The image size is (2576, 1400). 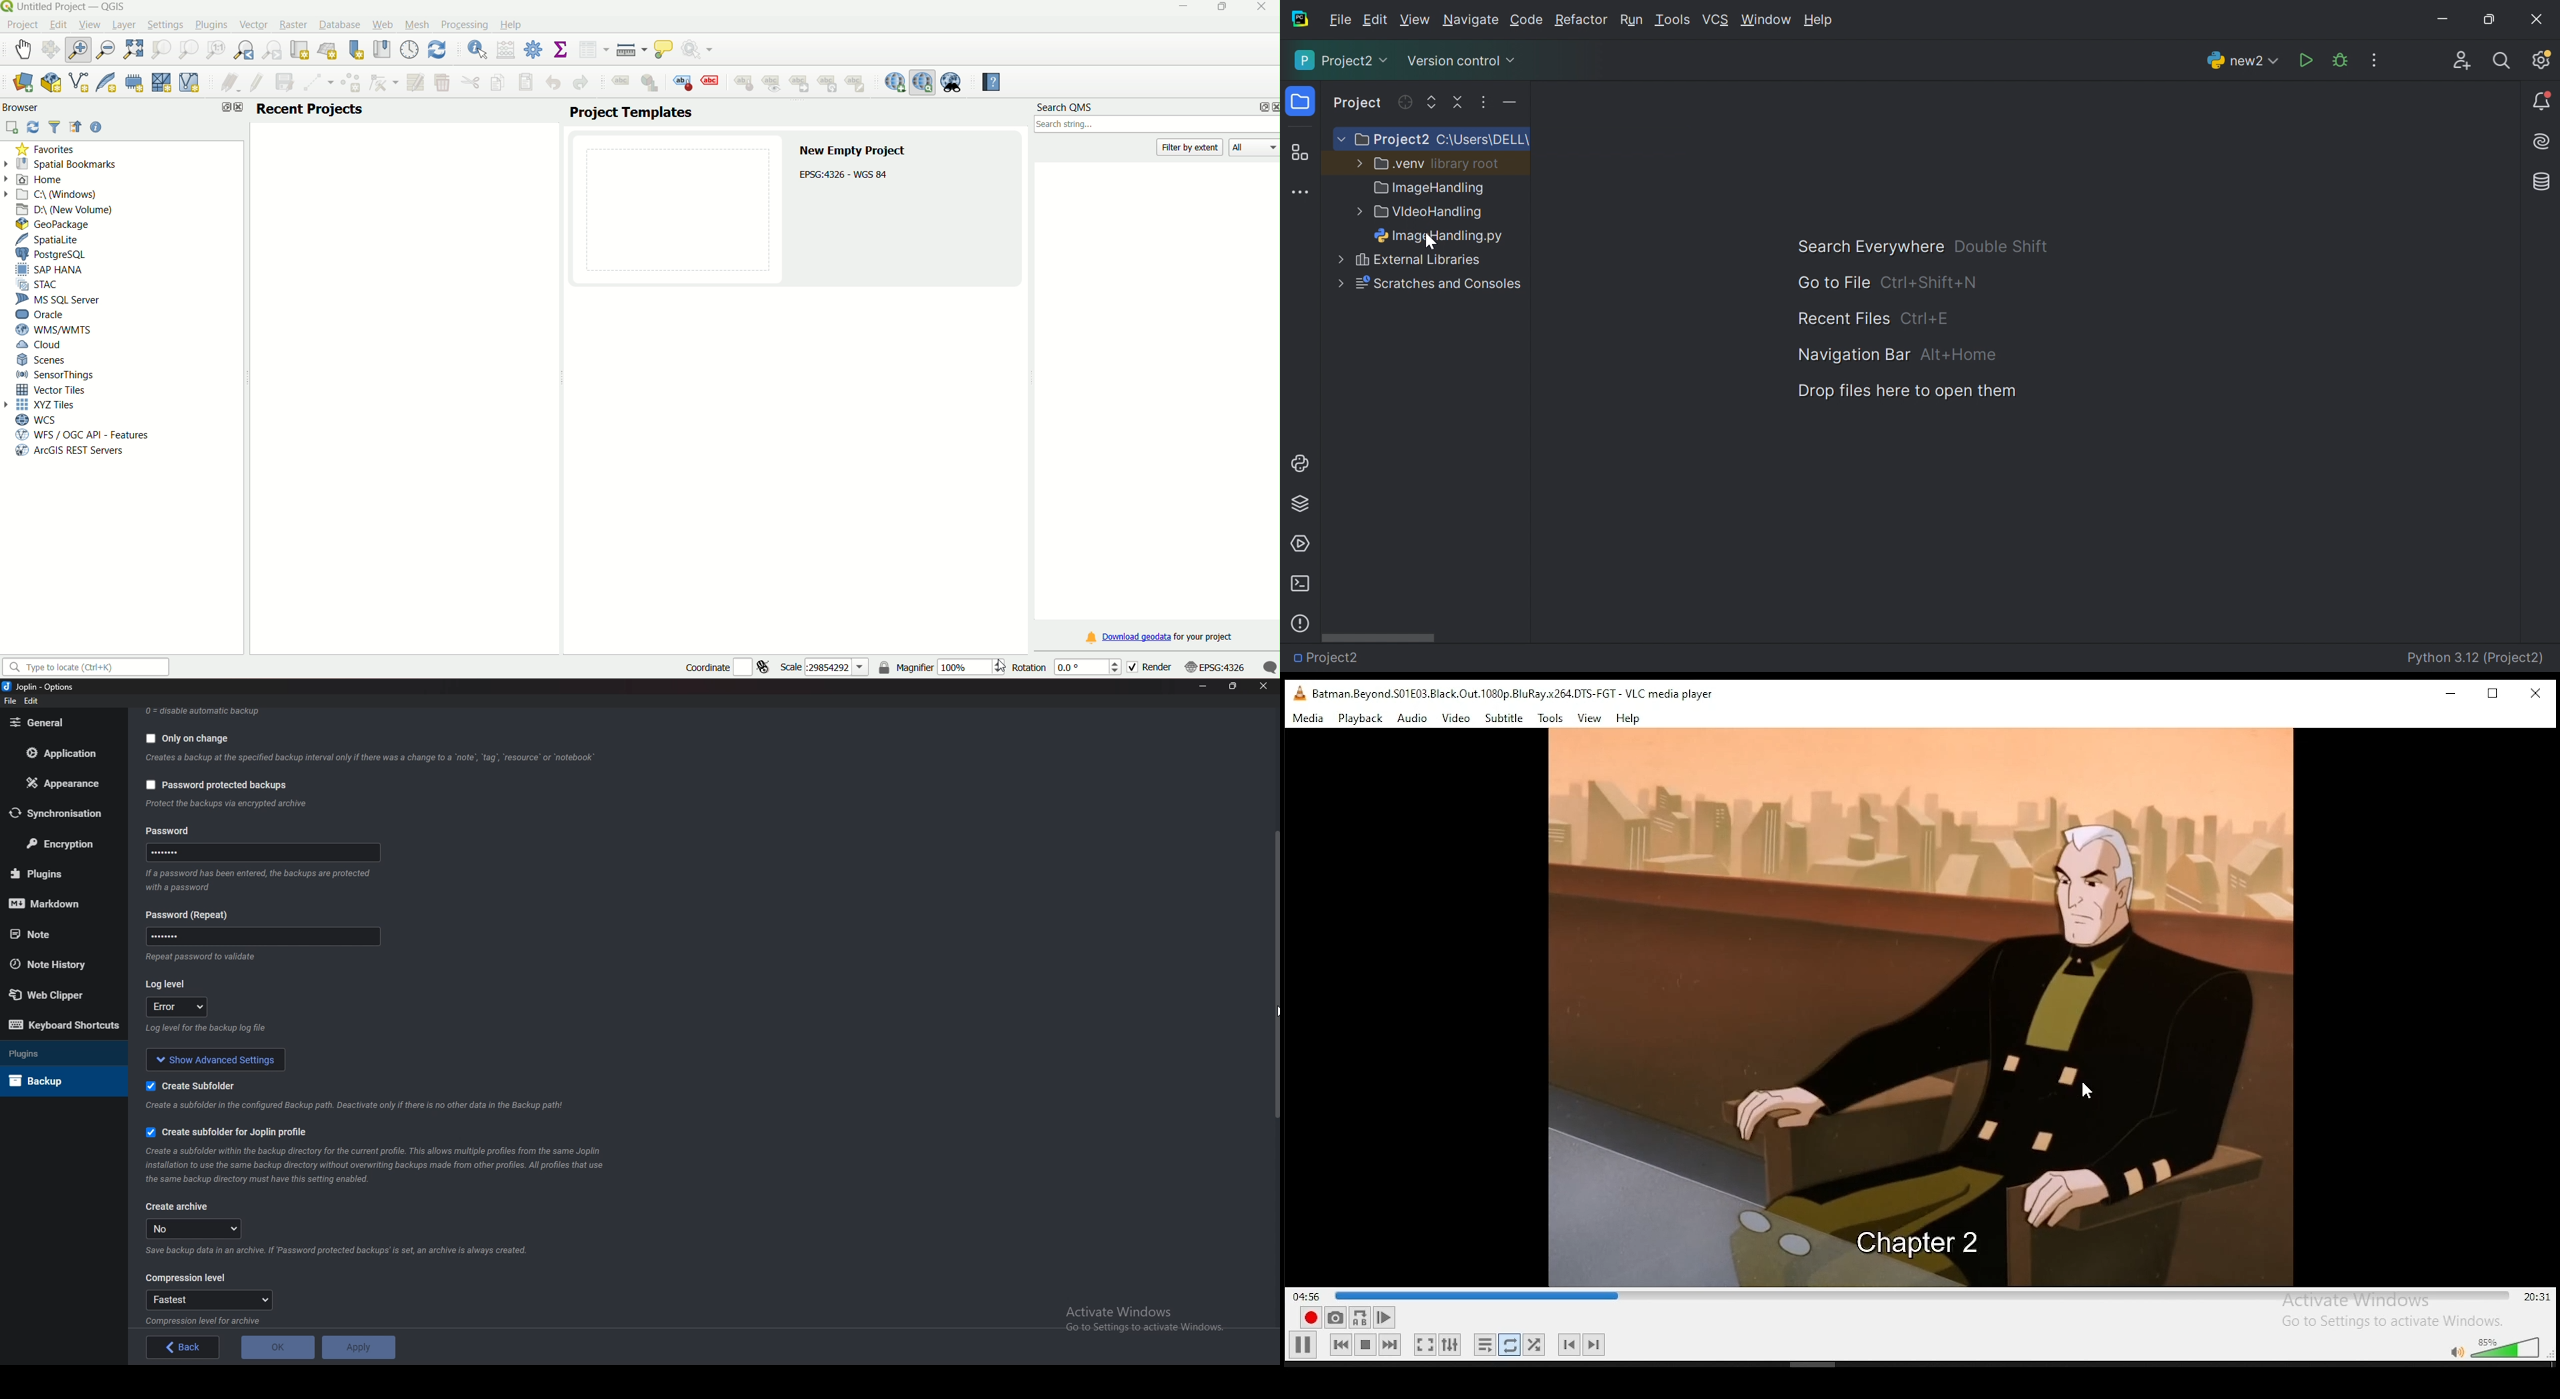 I want to click on Password, so click(x=189, y=914).